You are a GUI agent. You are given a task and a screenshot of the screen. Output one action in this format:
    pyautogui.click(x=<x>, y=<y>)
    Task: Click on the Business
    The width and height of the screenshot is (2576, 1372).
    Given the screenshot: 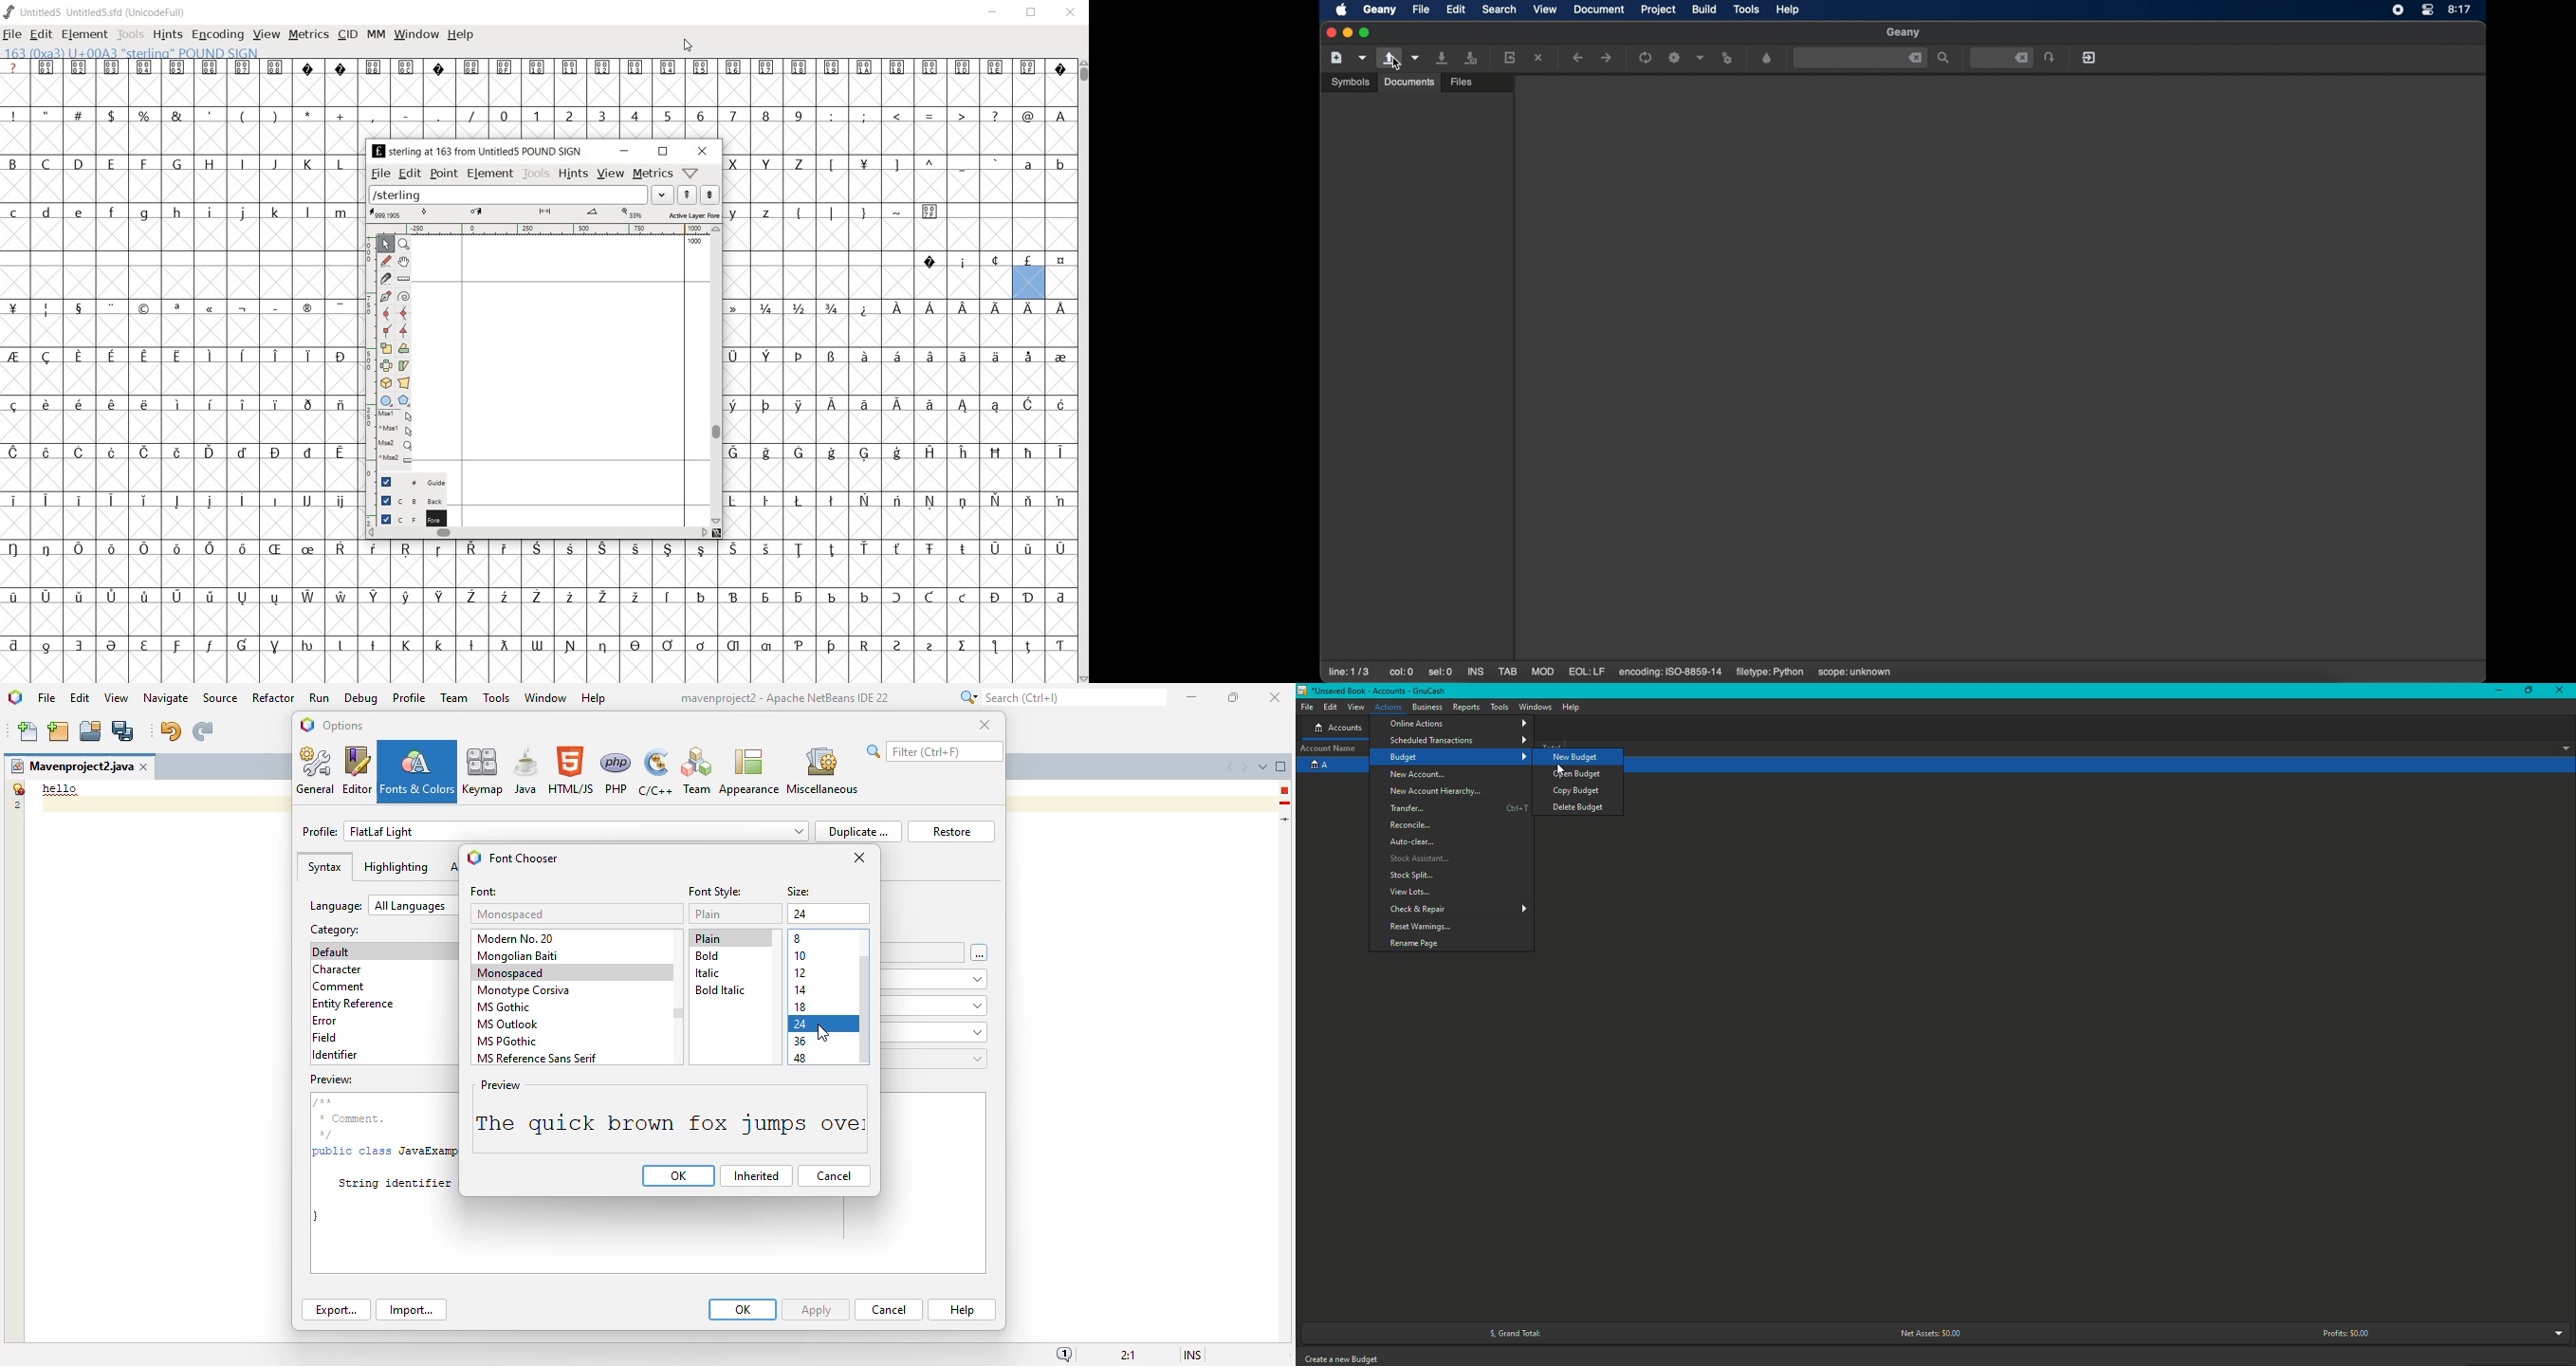 What is the action you would take?
    pyautogui.click(x=1427, y=707)
    